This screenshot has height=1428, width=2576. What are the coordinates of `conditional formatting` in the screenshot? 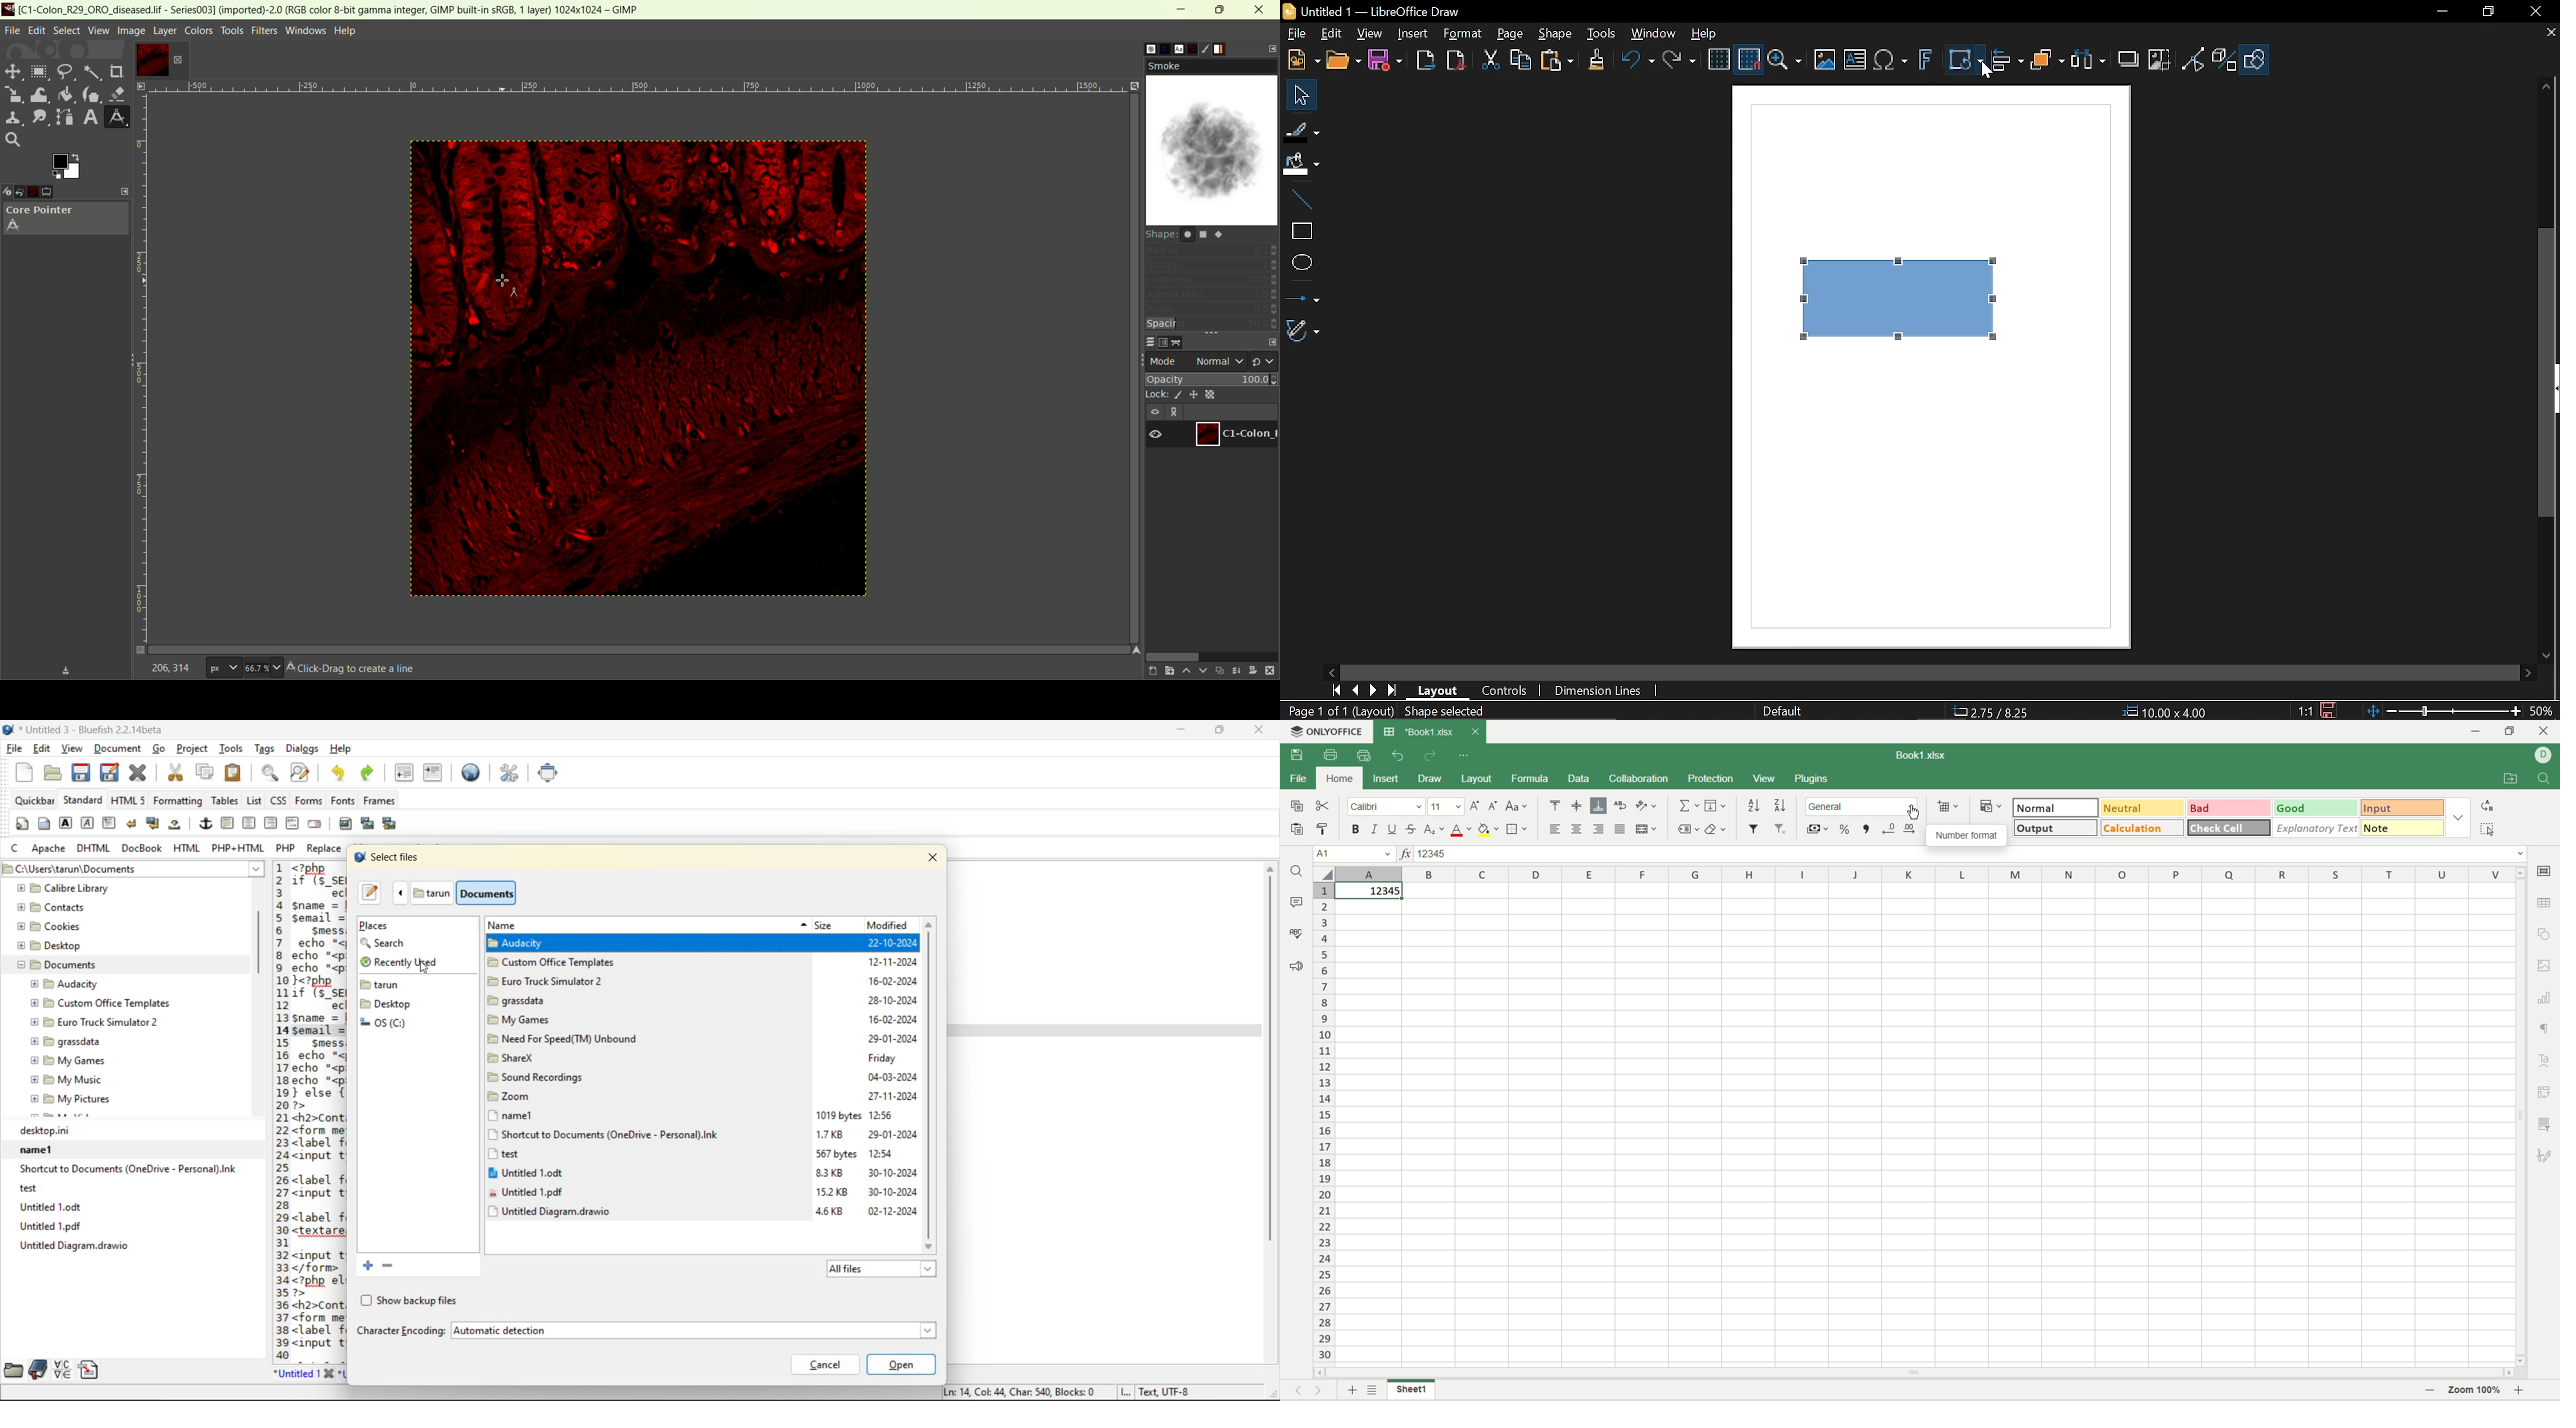 It's located at (1991, 805).